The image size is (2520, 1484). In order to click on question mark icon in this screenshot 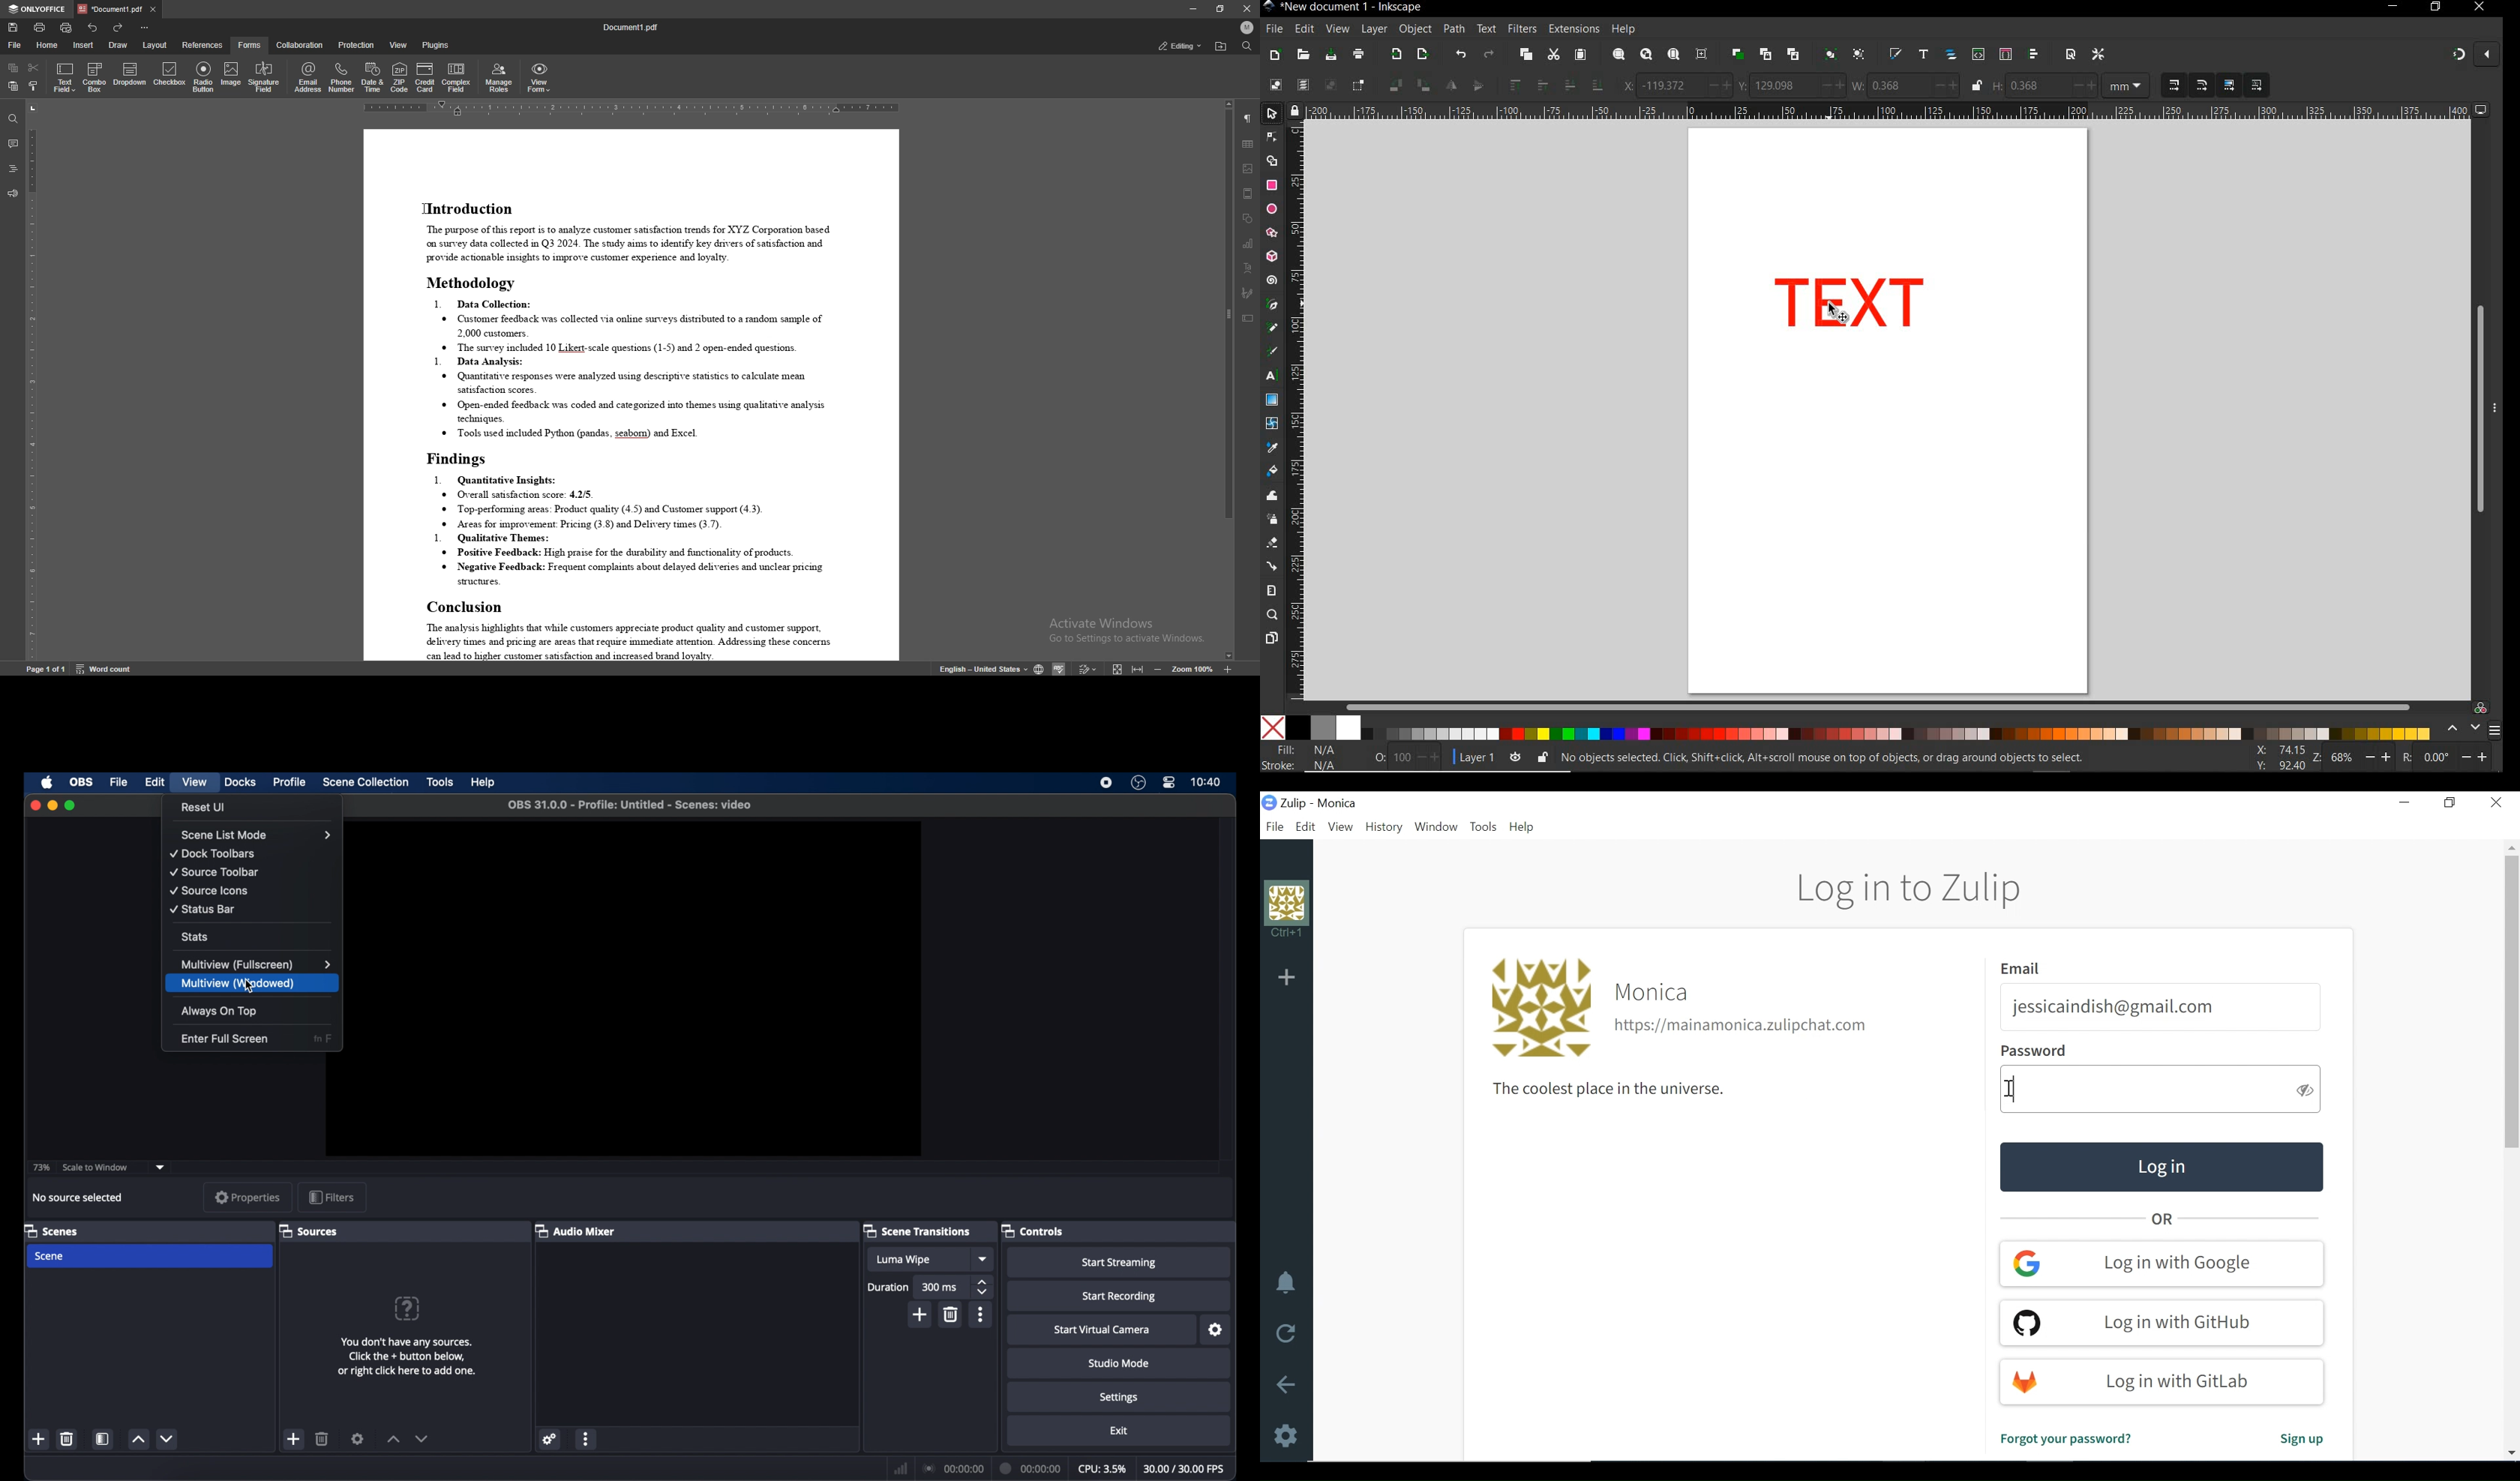, I will do `click(408, 1308)`.